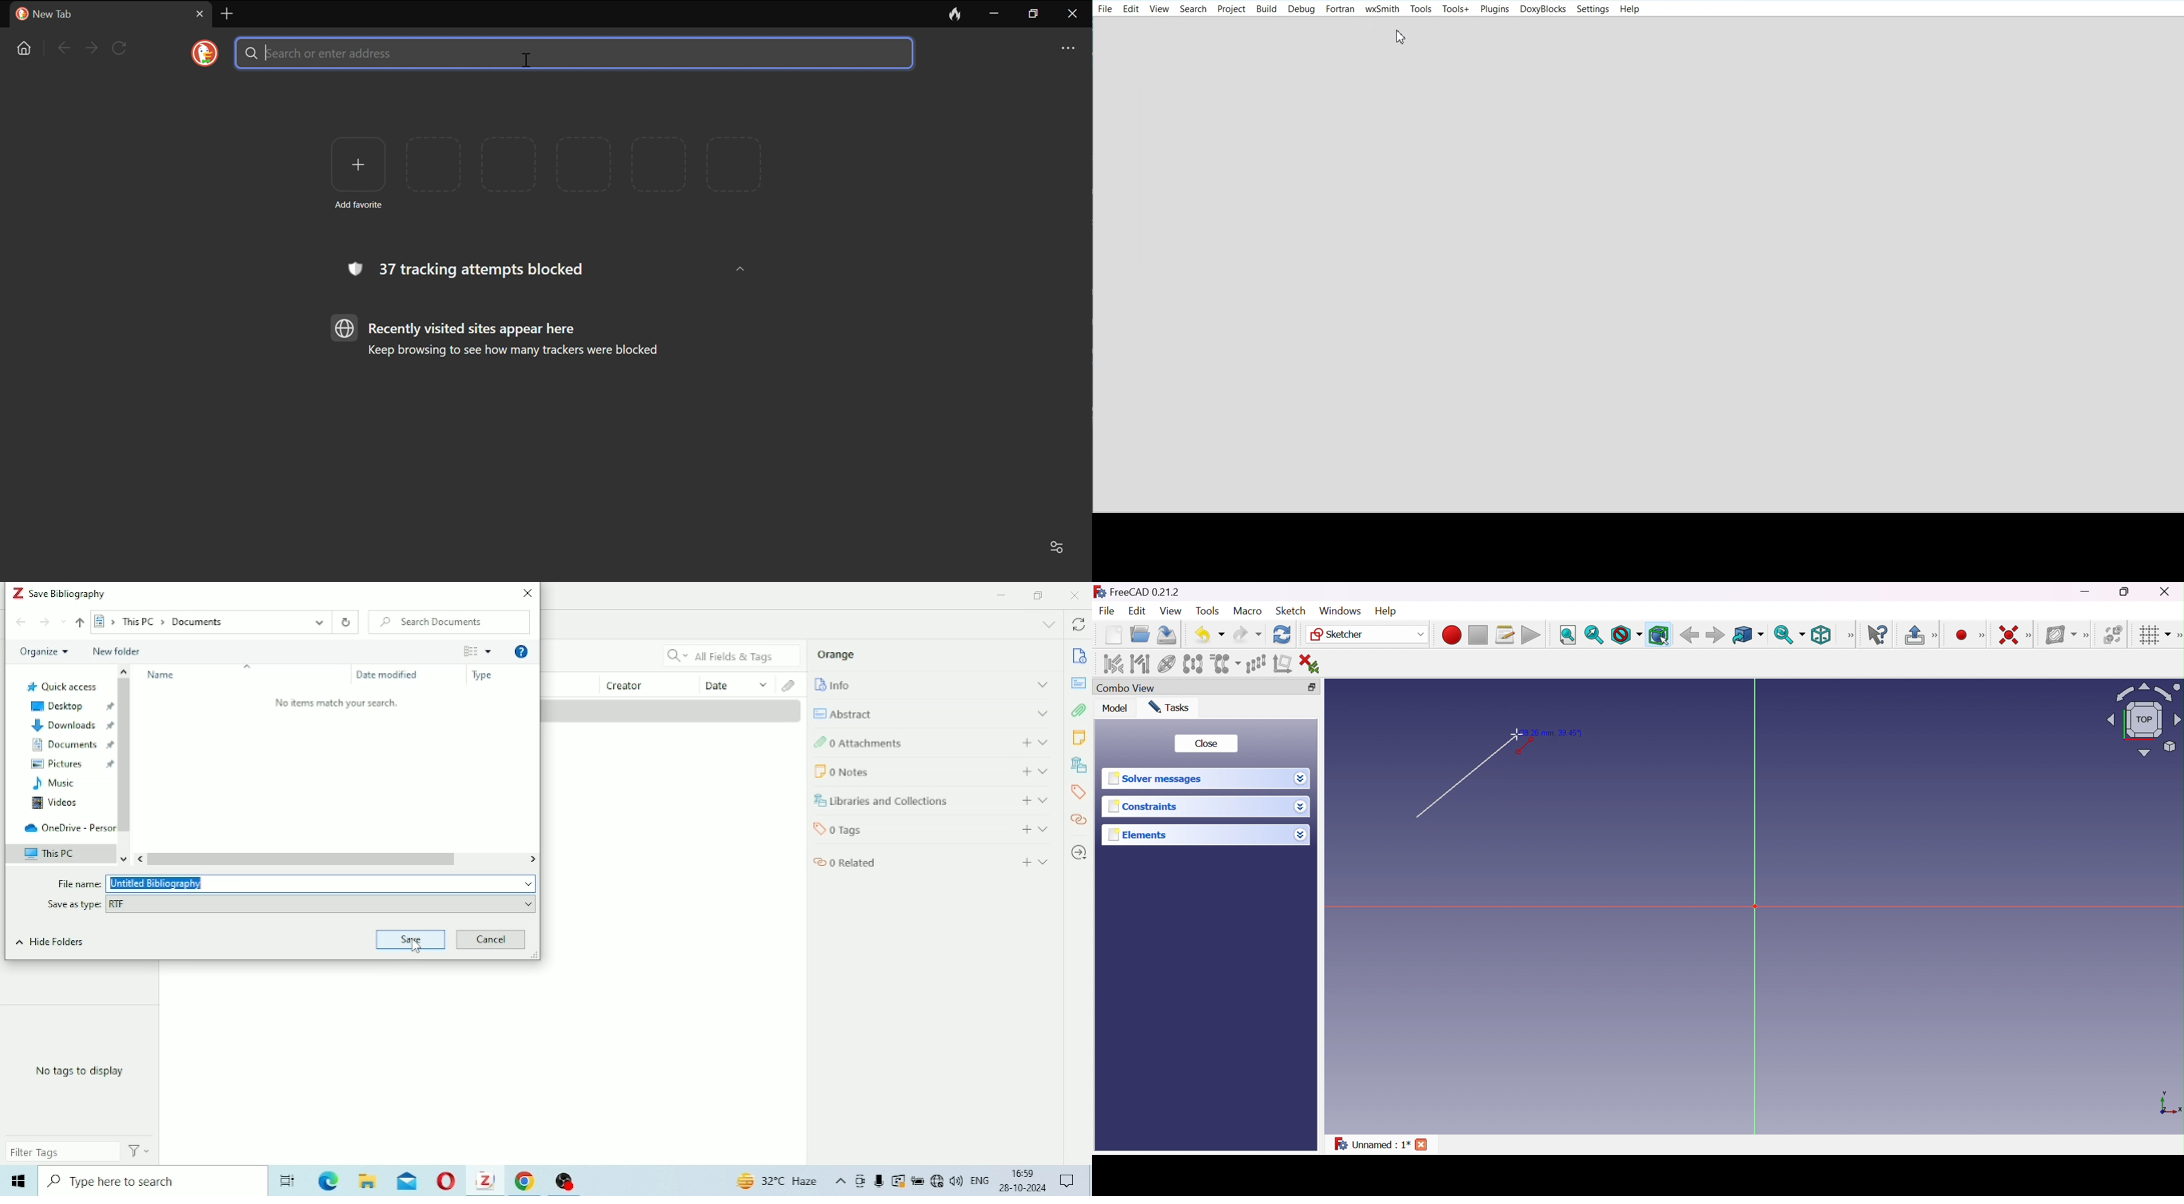 Image resolution: width=2184 pixels, height=1204 pixels. I want to click on dropdown, so click(739, 270).